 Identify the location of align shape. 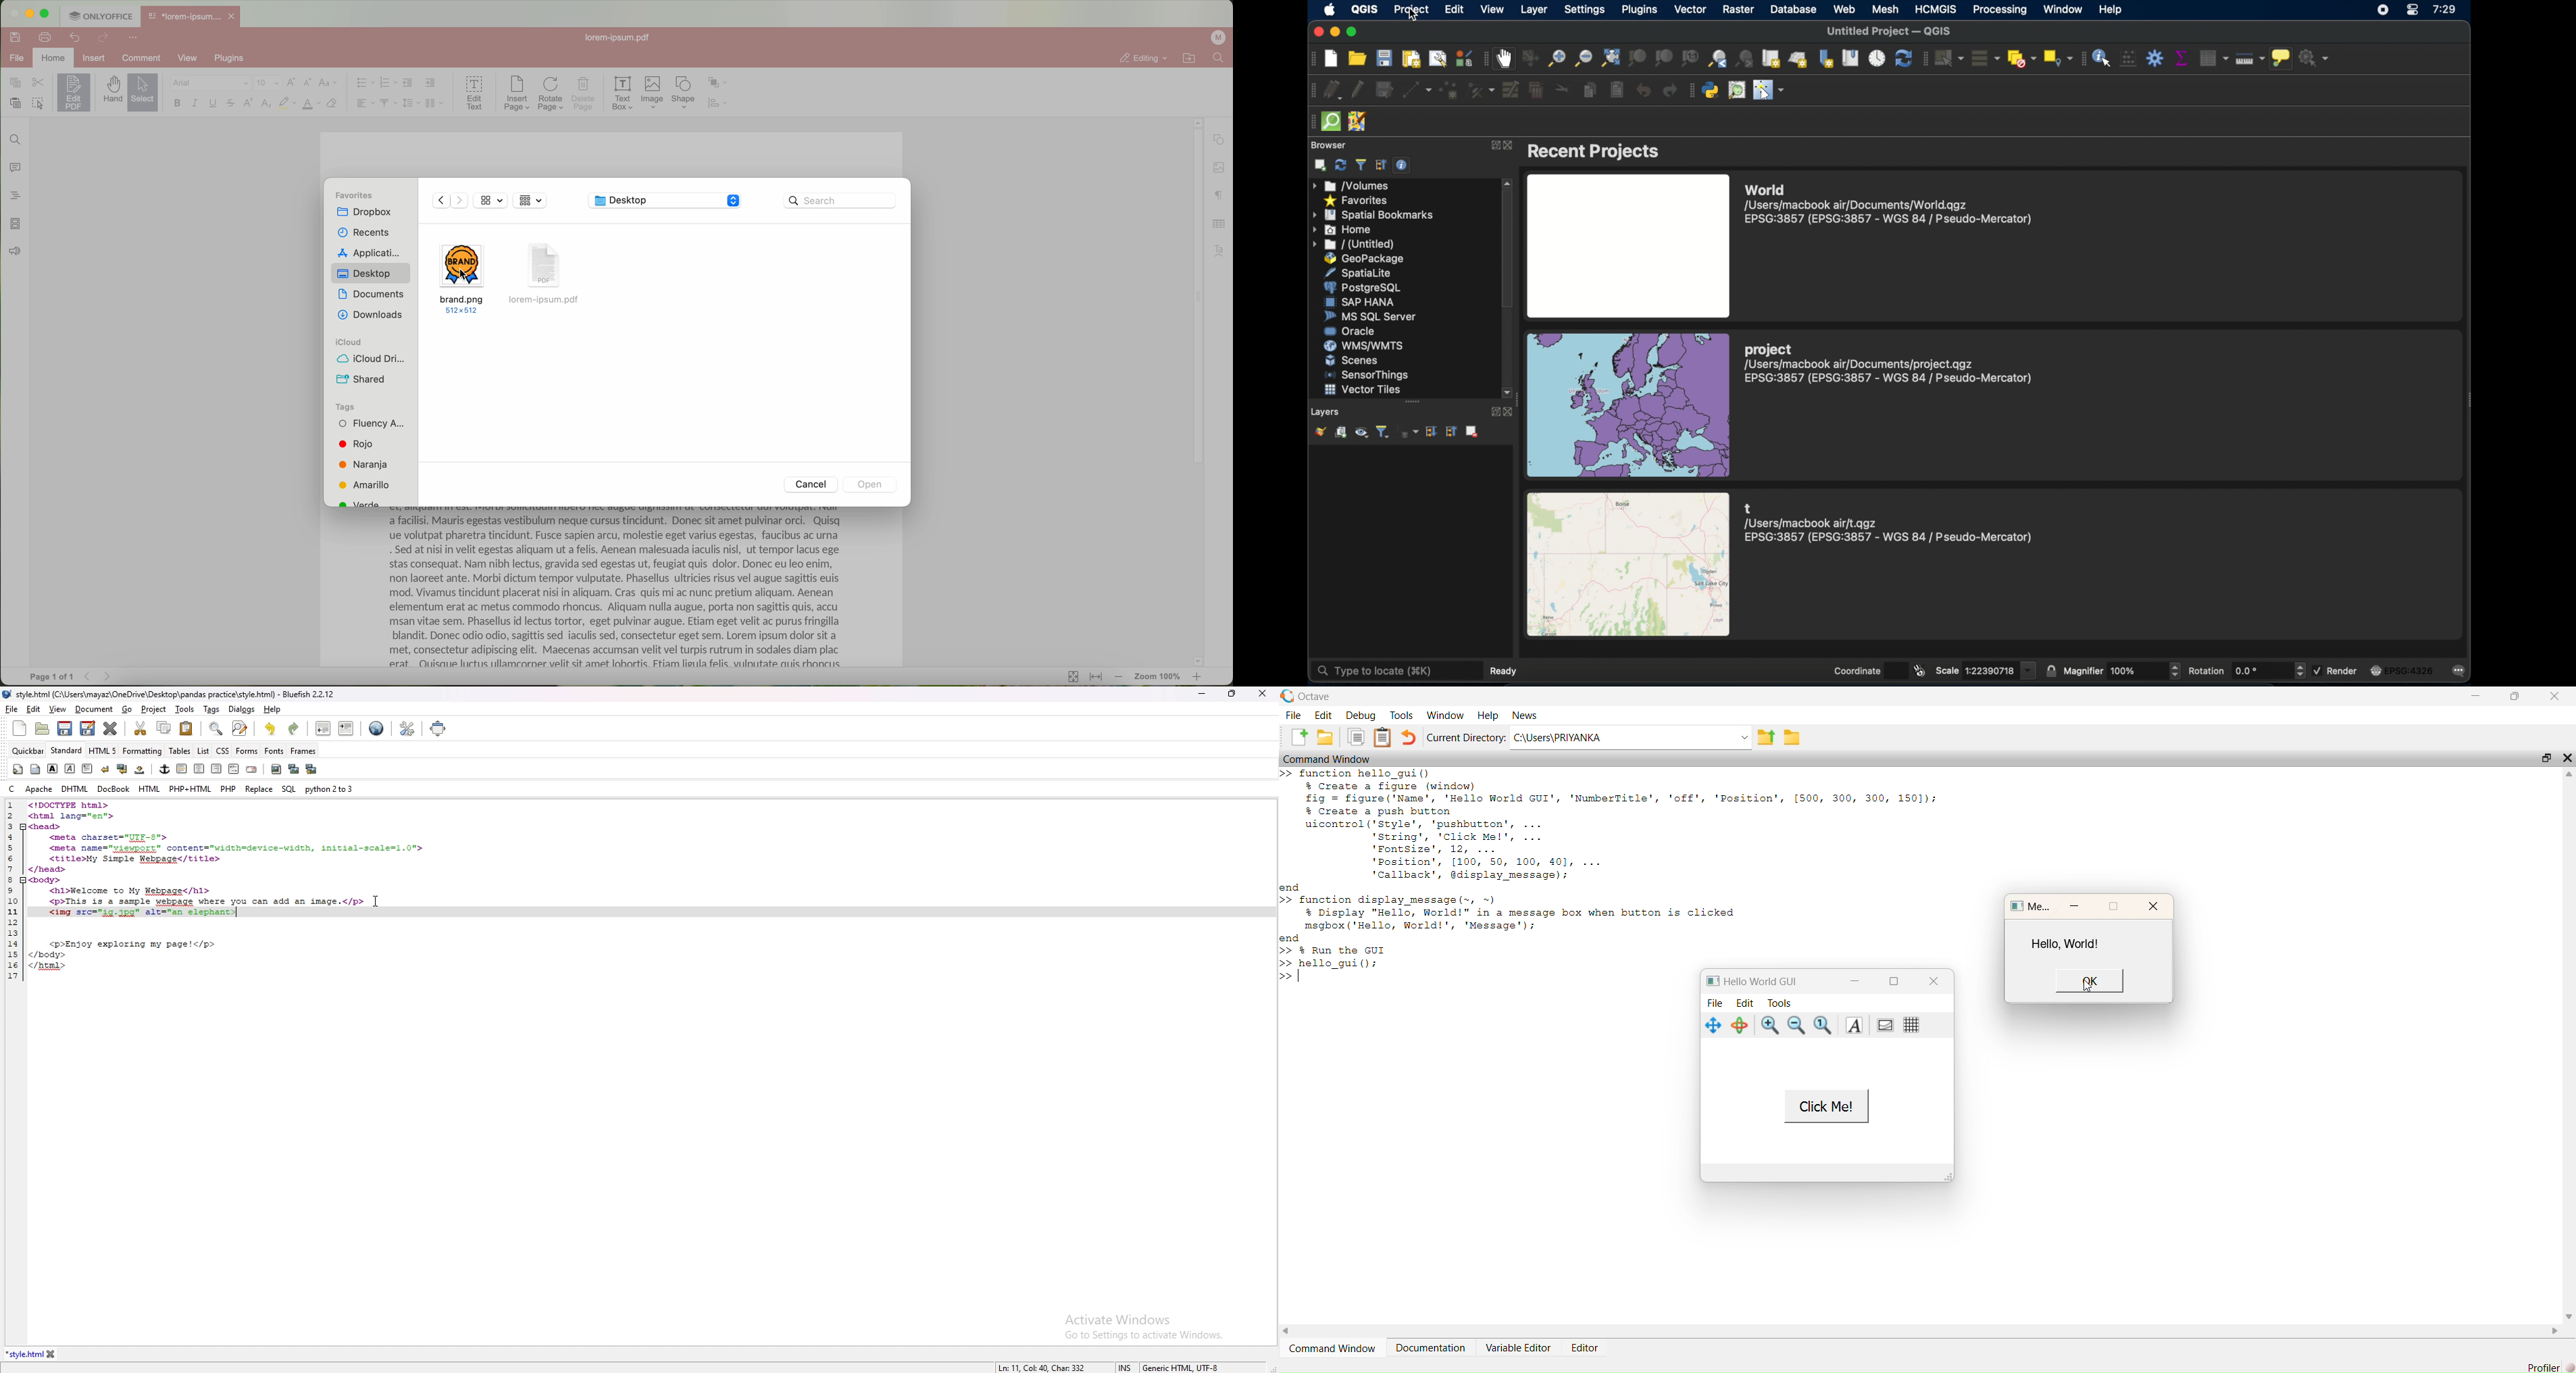
(721, 104).